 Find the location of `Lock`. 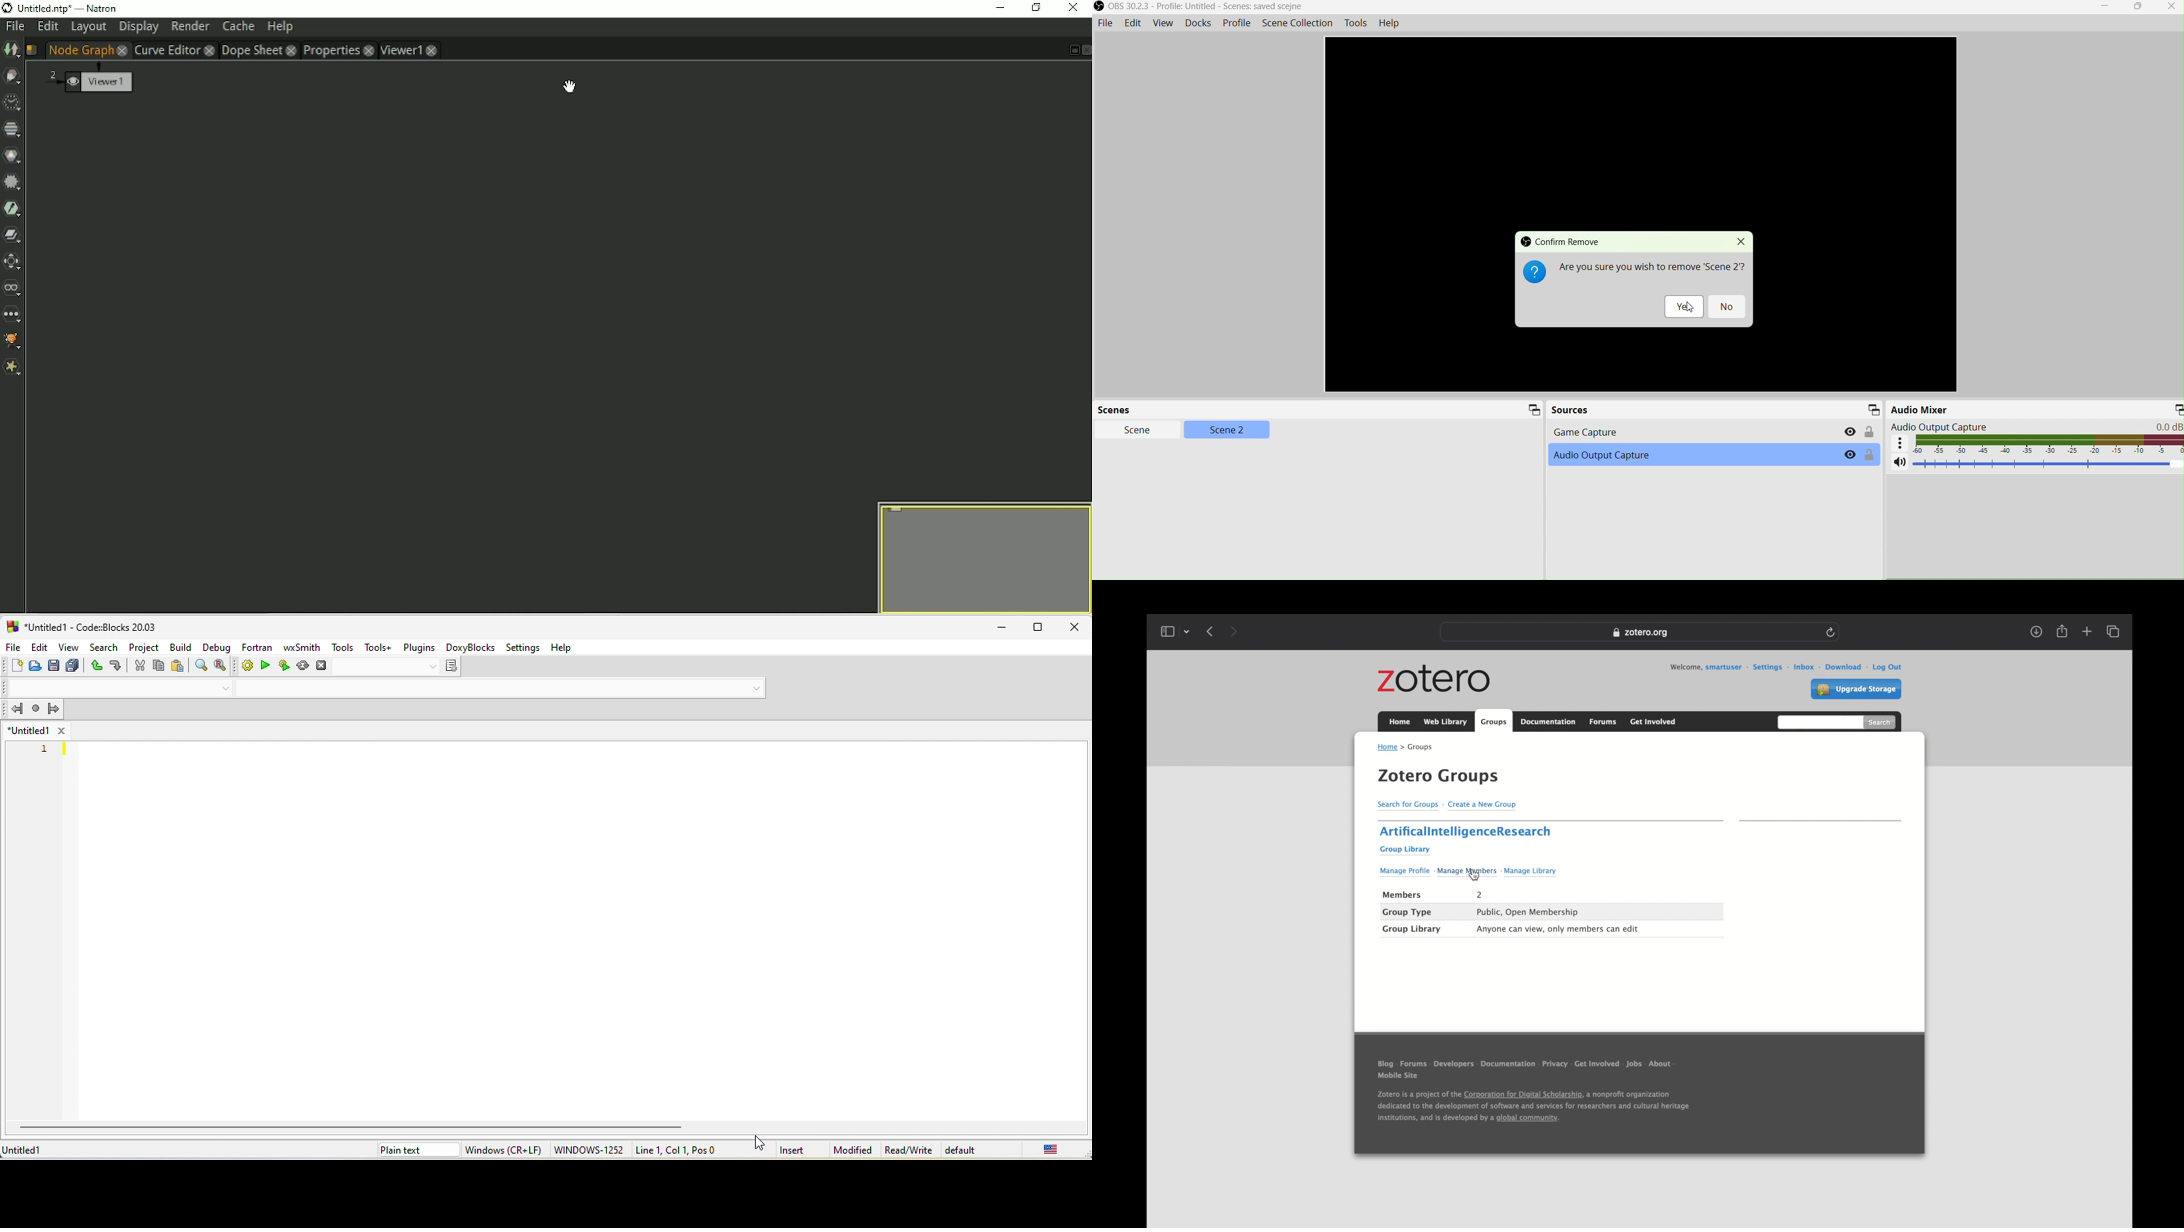

Lock is located at coordinates (1870, 457).